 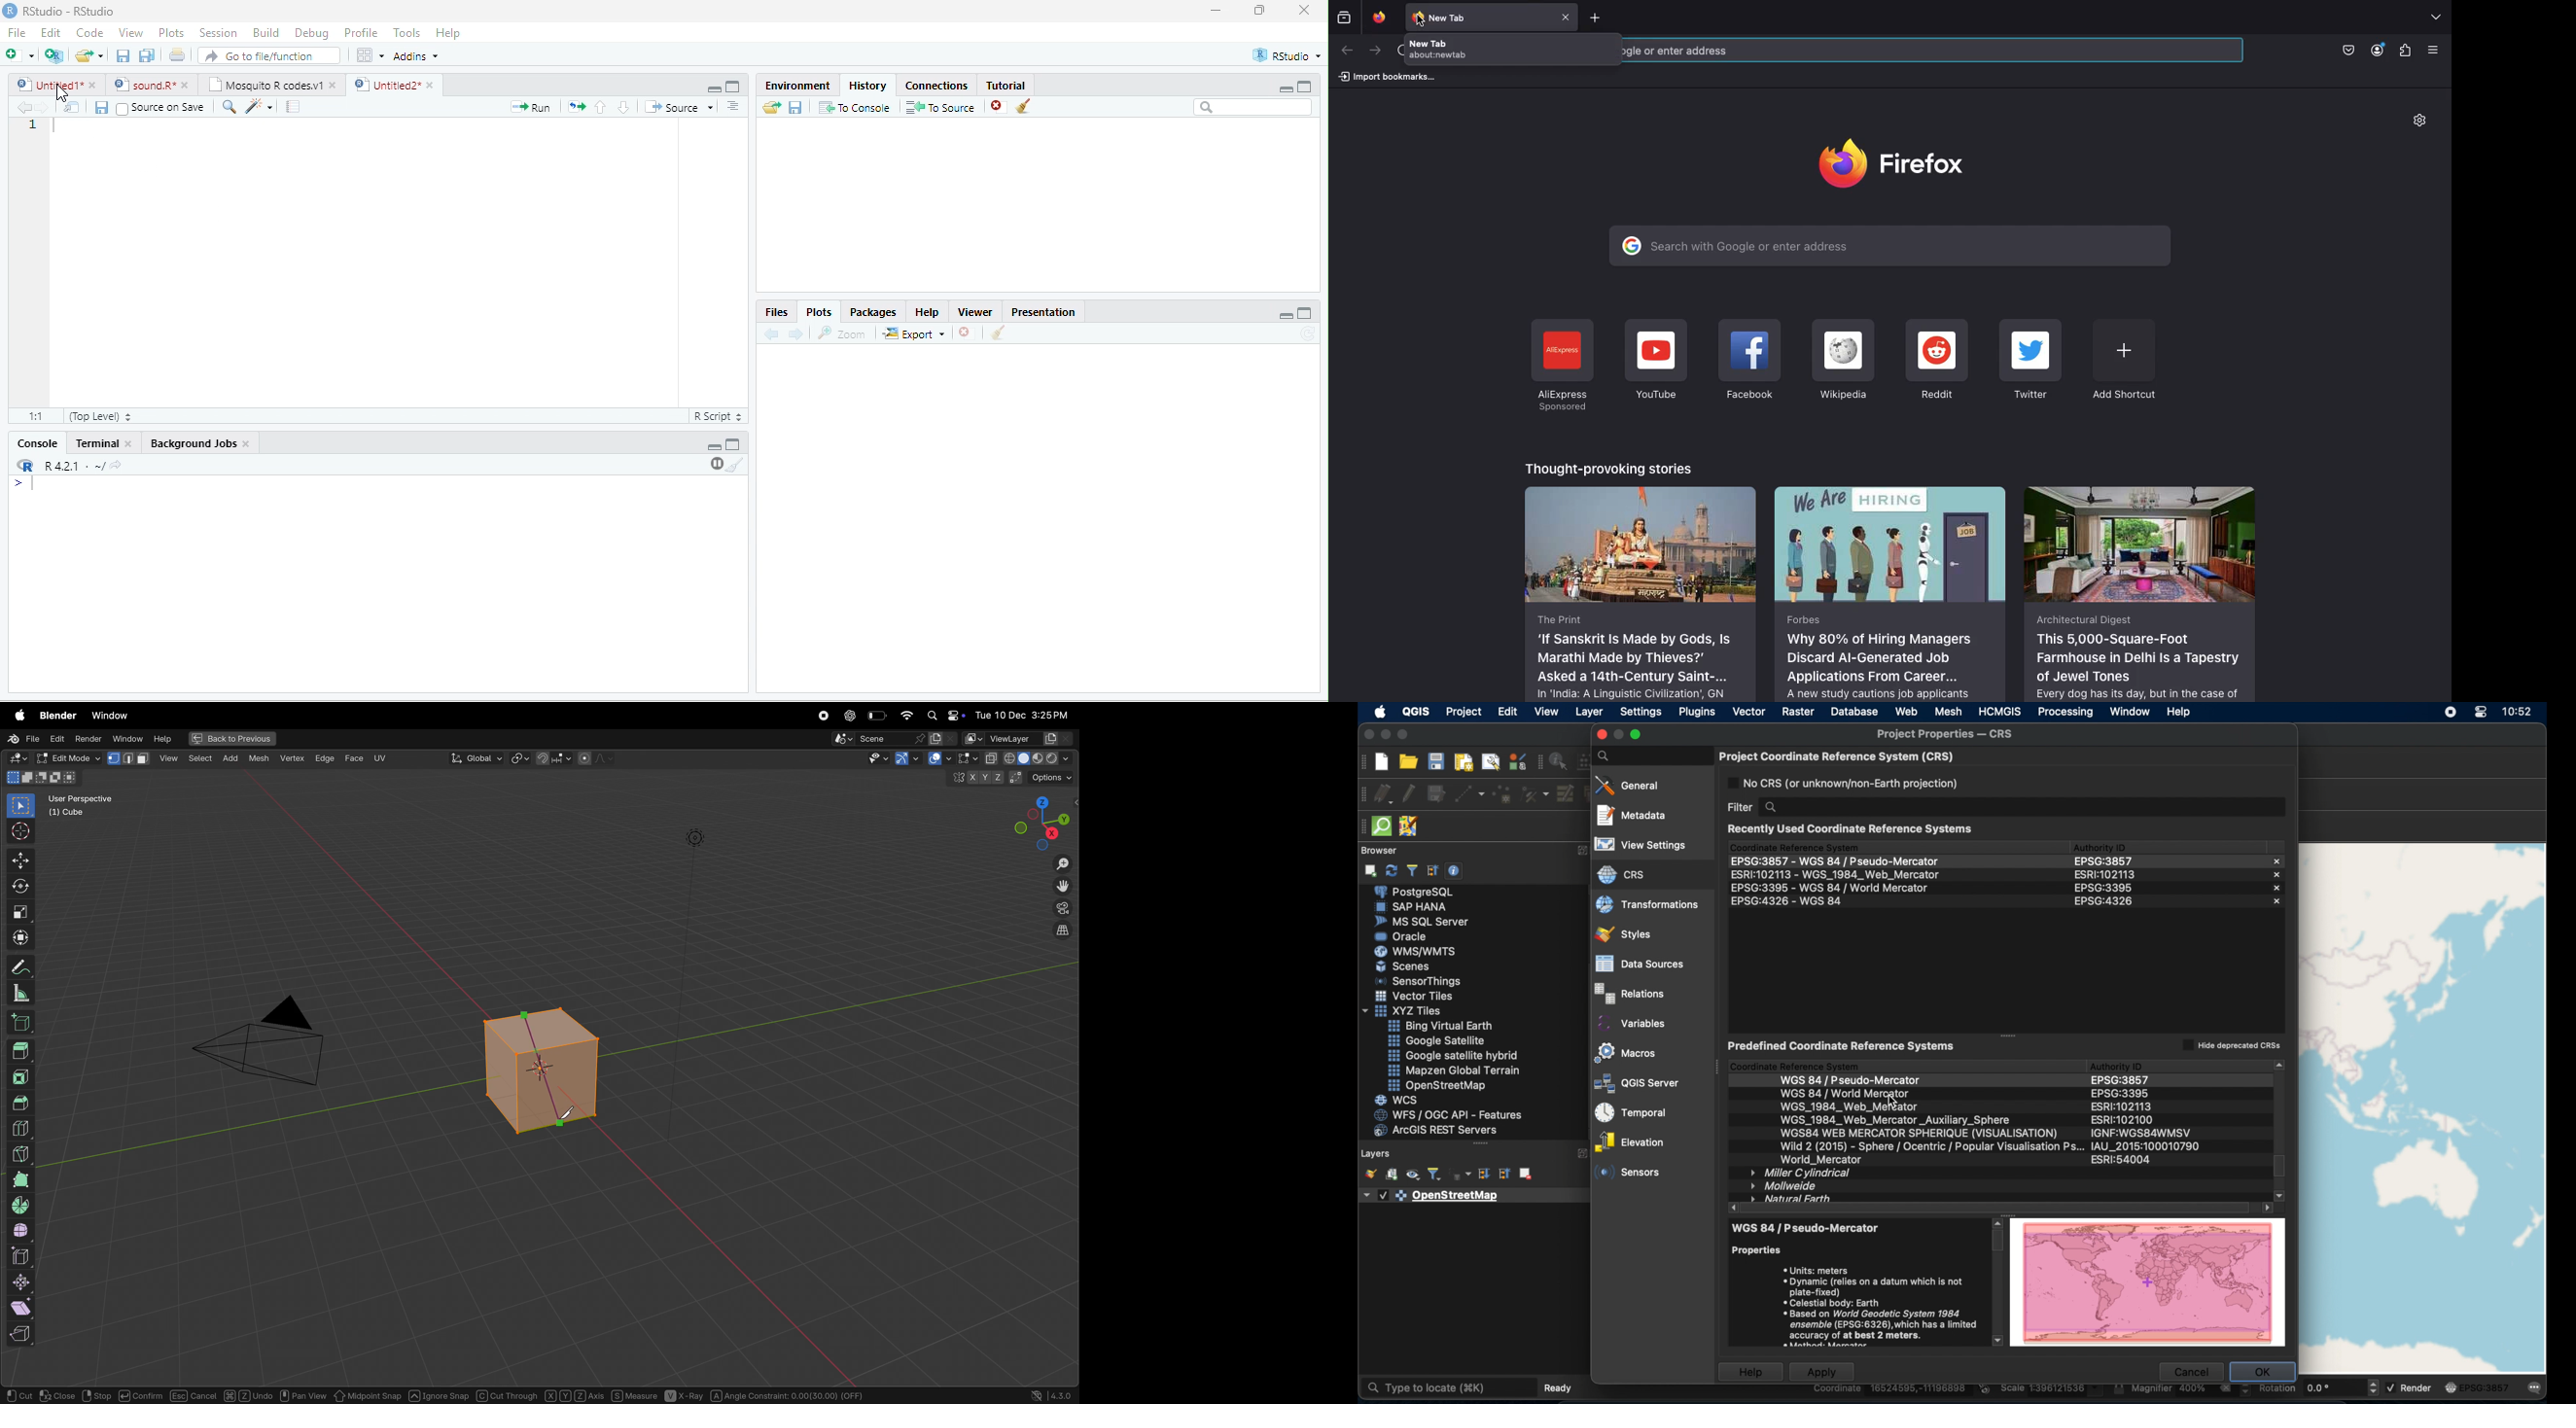 What do you see at coordinates (820, 313) in the screenshot?
I see `Plots` at bounding box center [820, 313].